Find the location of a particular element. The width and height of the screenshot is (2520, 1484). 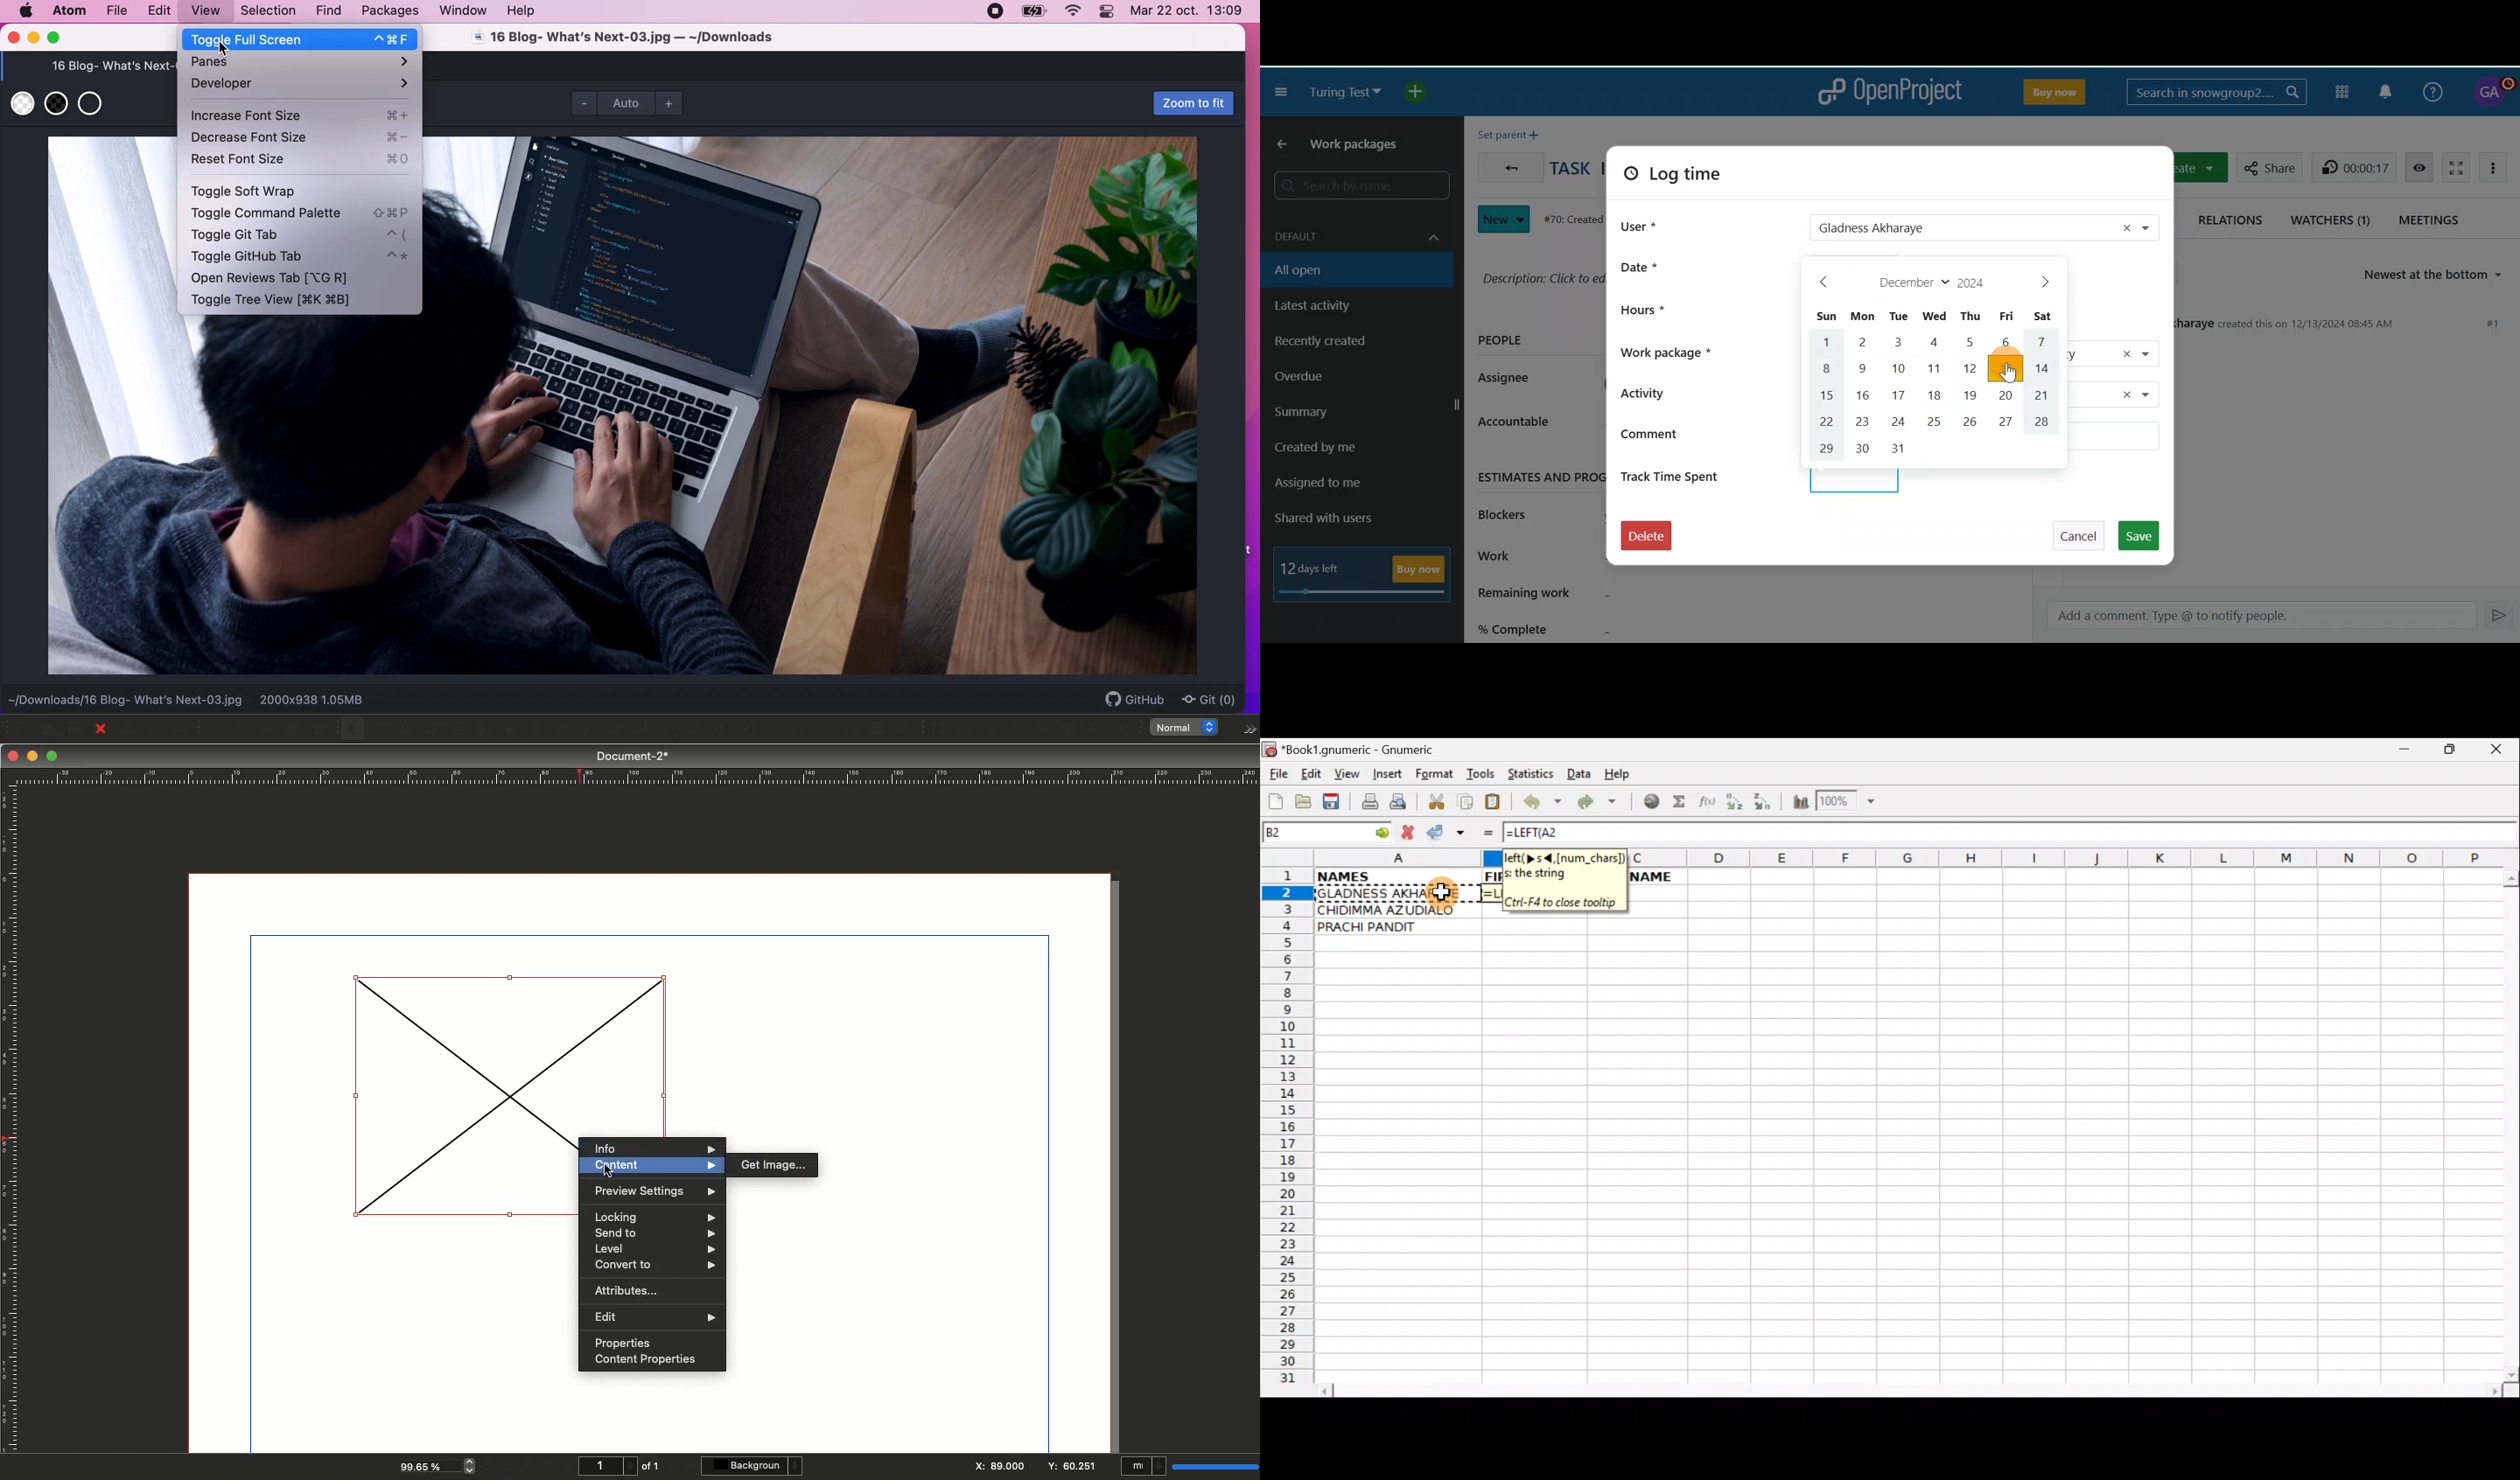

NAMES is located at coordinates (1396, 878).